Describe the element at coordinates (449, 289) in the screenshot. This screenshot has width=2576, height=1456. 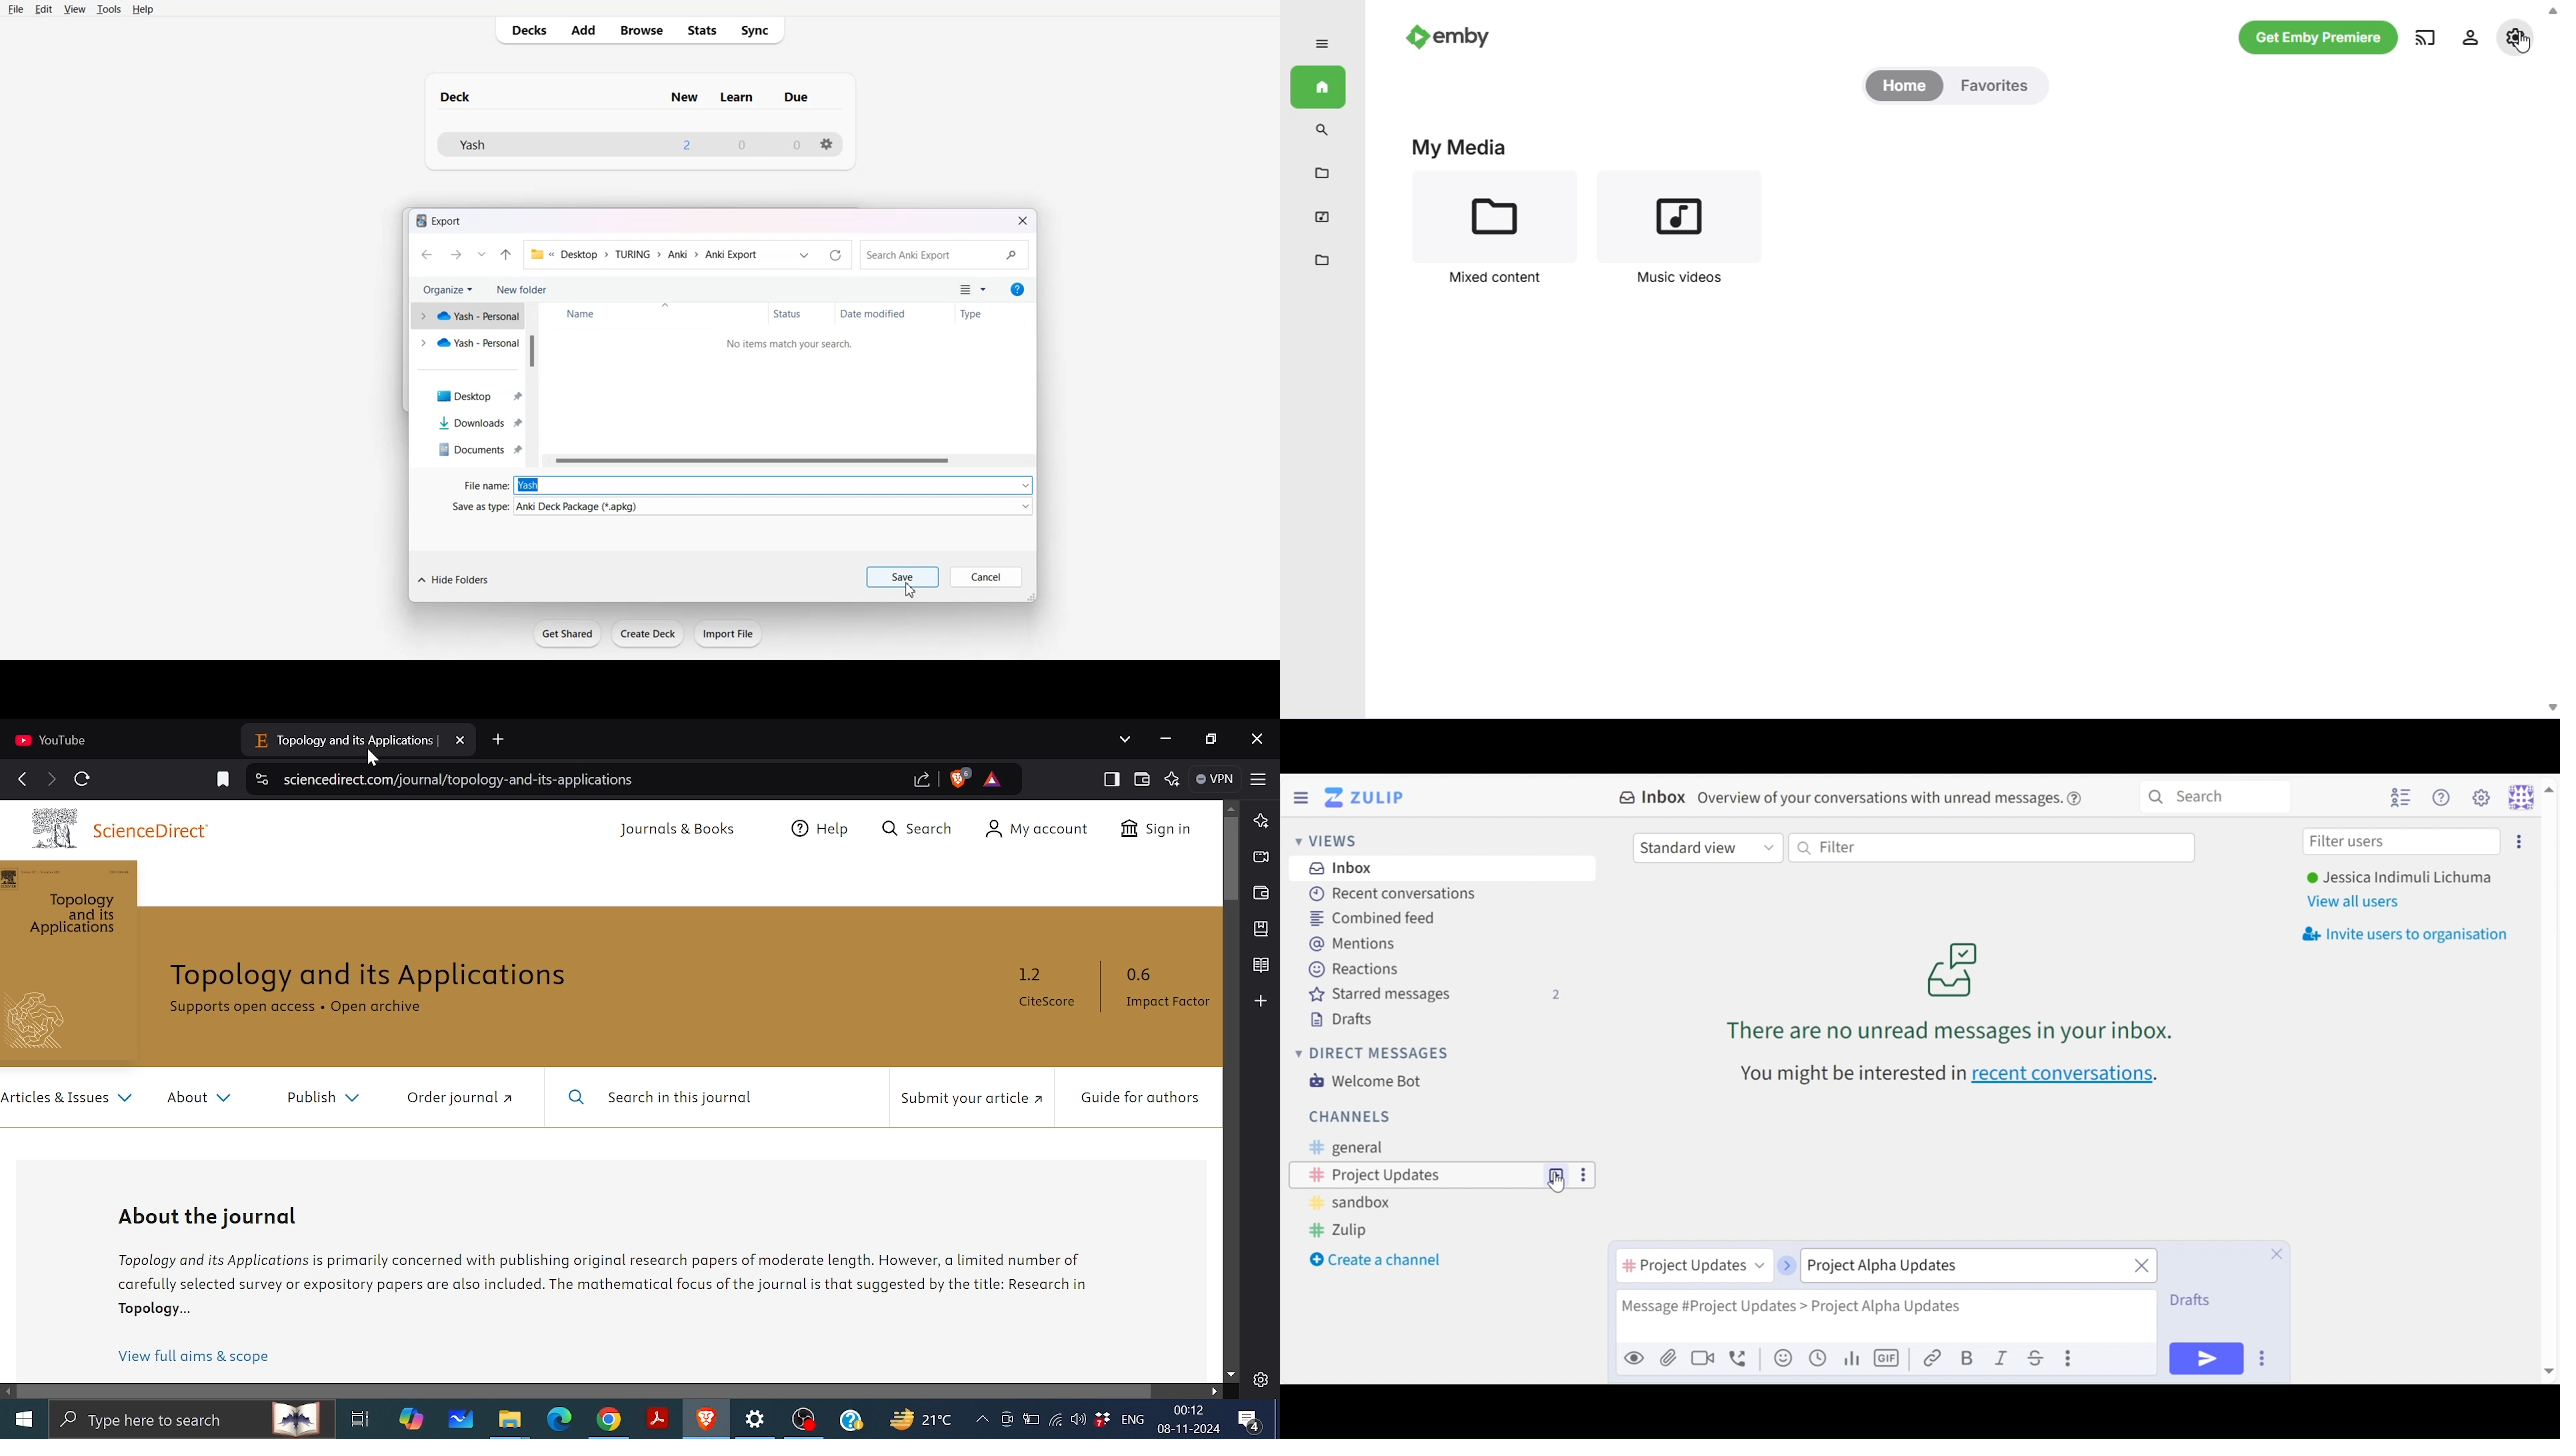
I see `Organize` at that location.